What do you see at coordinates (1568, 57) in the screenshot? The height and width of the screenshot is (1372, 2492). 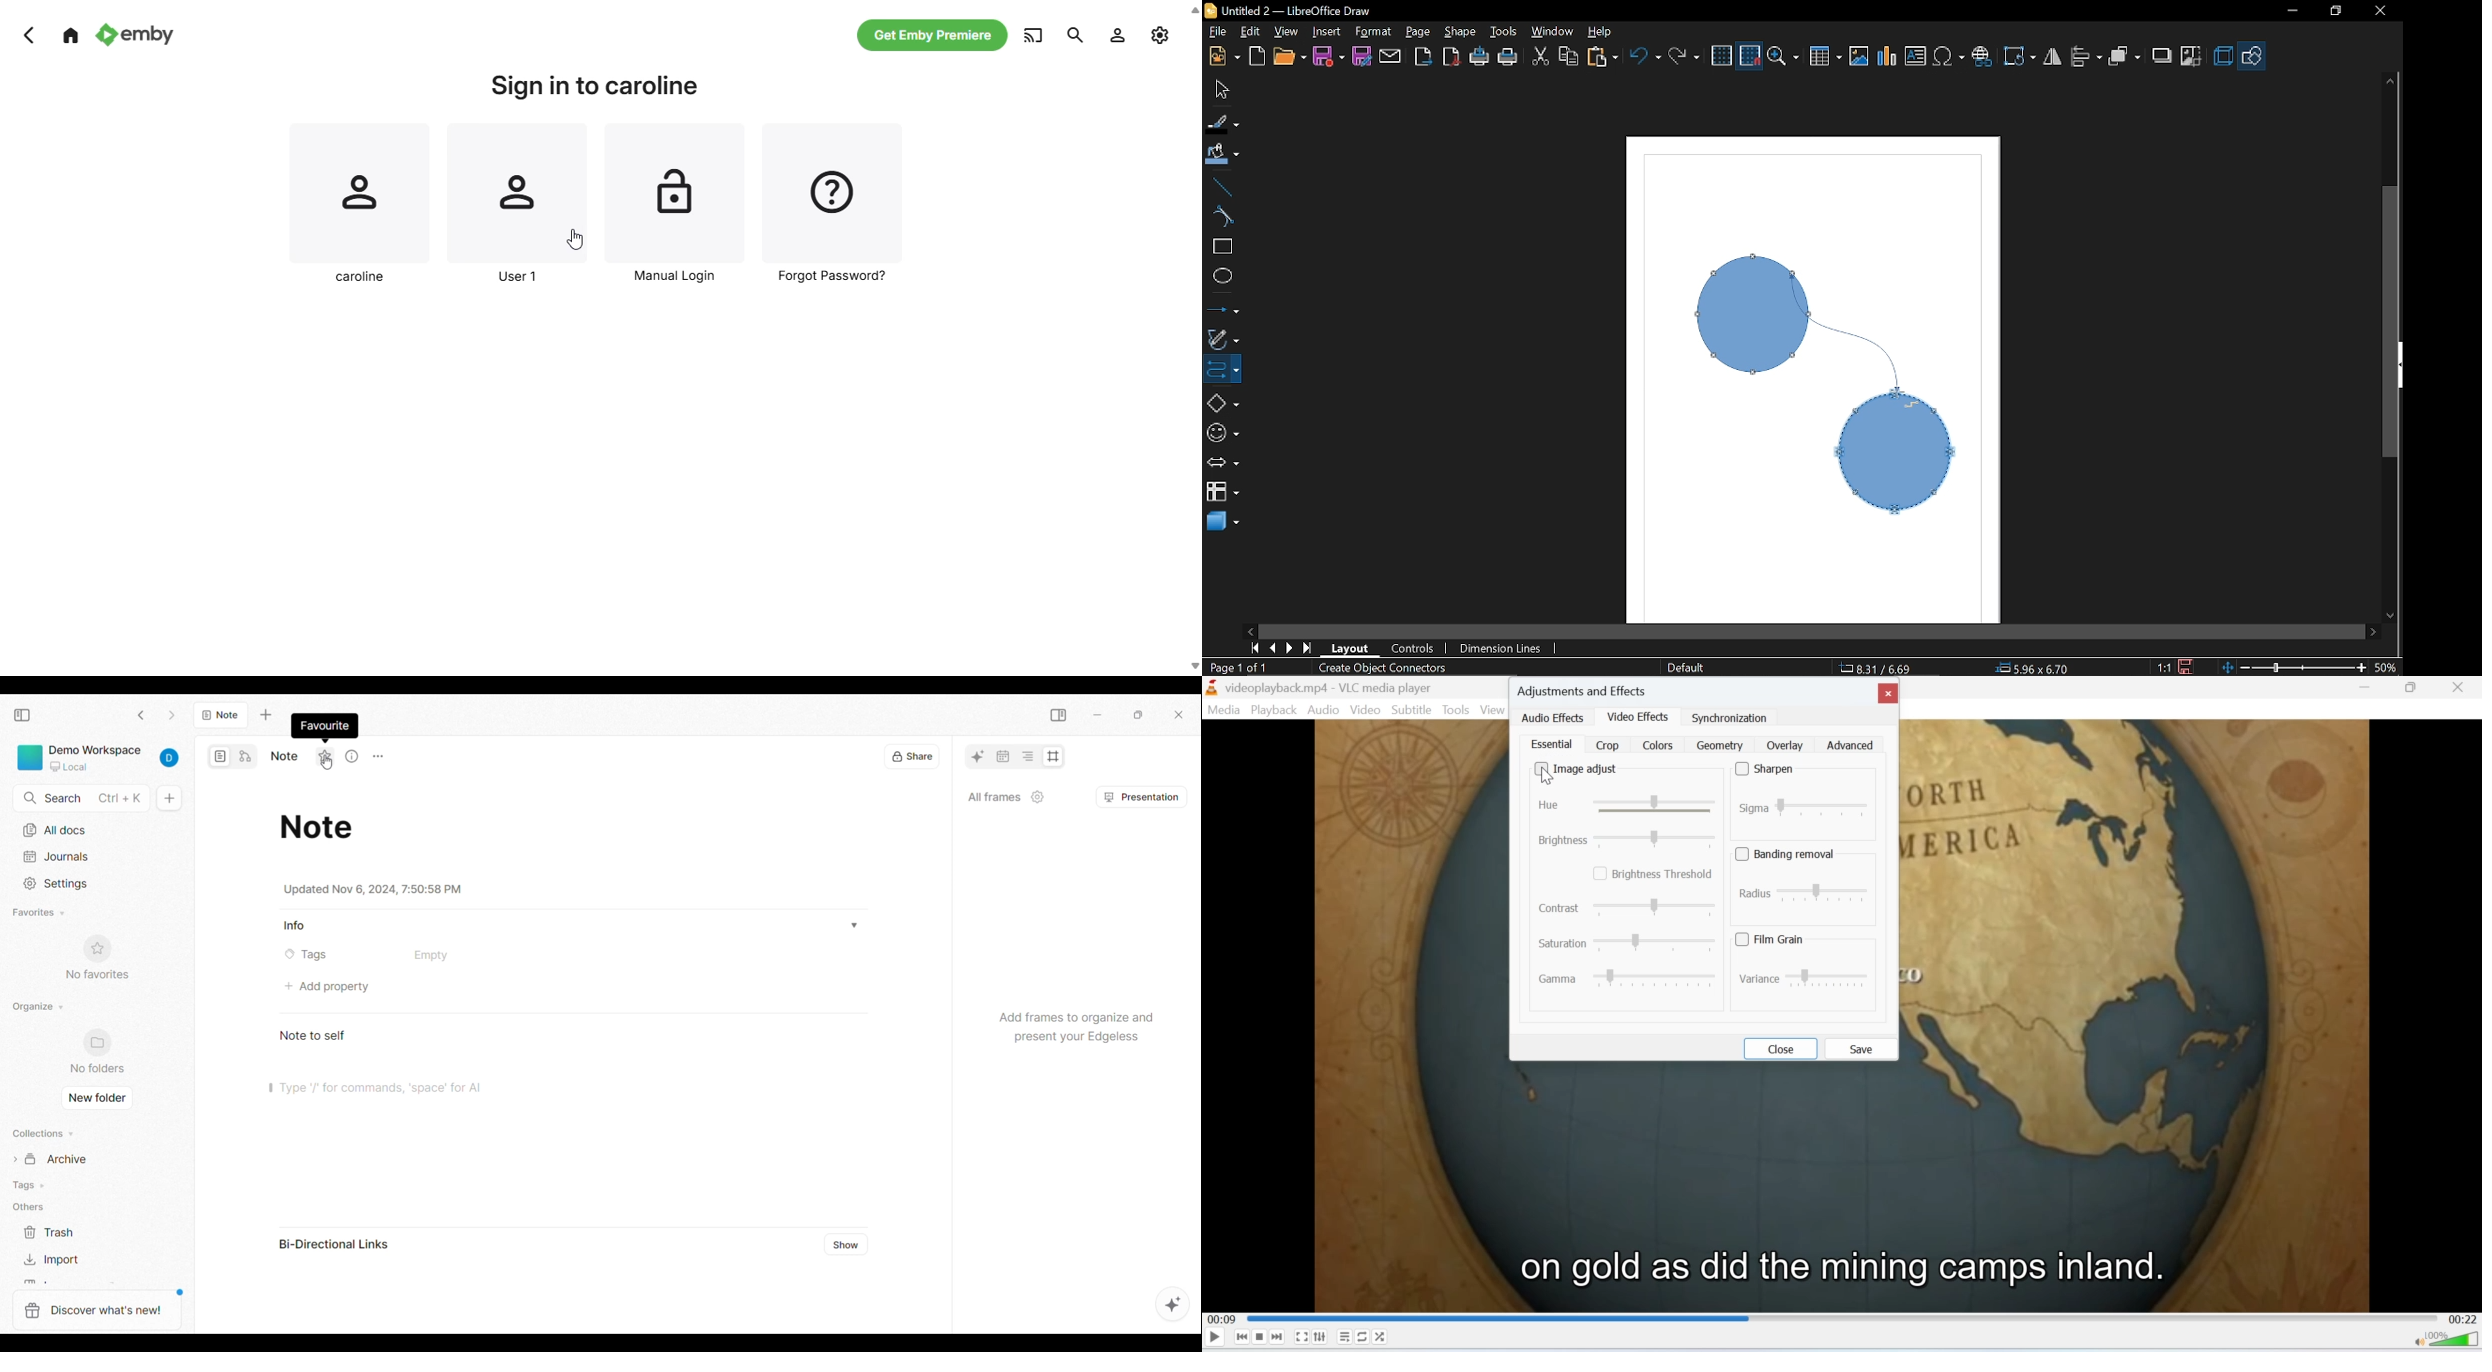 I see `COpy` at bounding box center [1568, 57].